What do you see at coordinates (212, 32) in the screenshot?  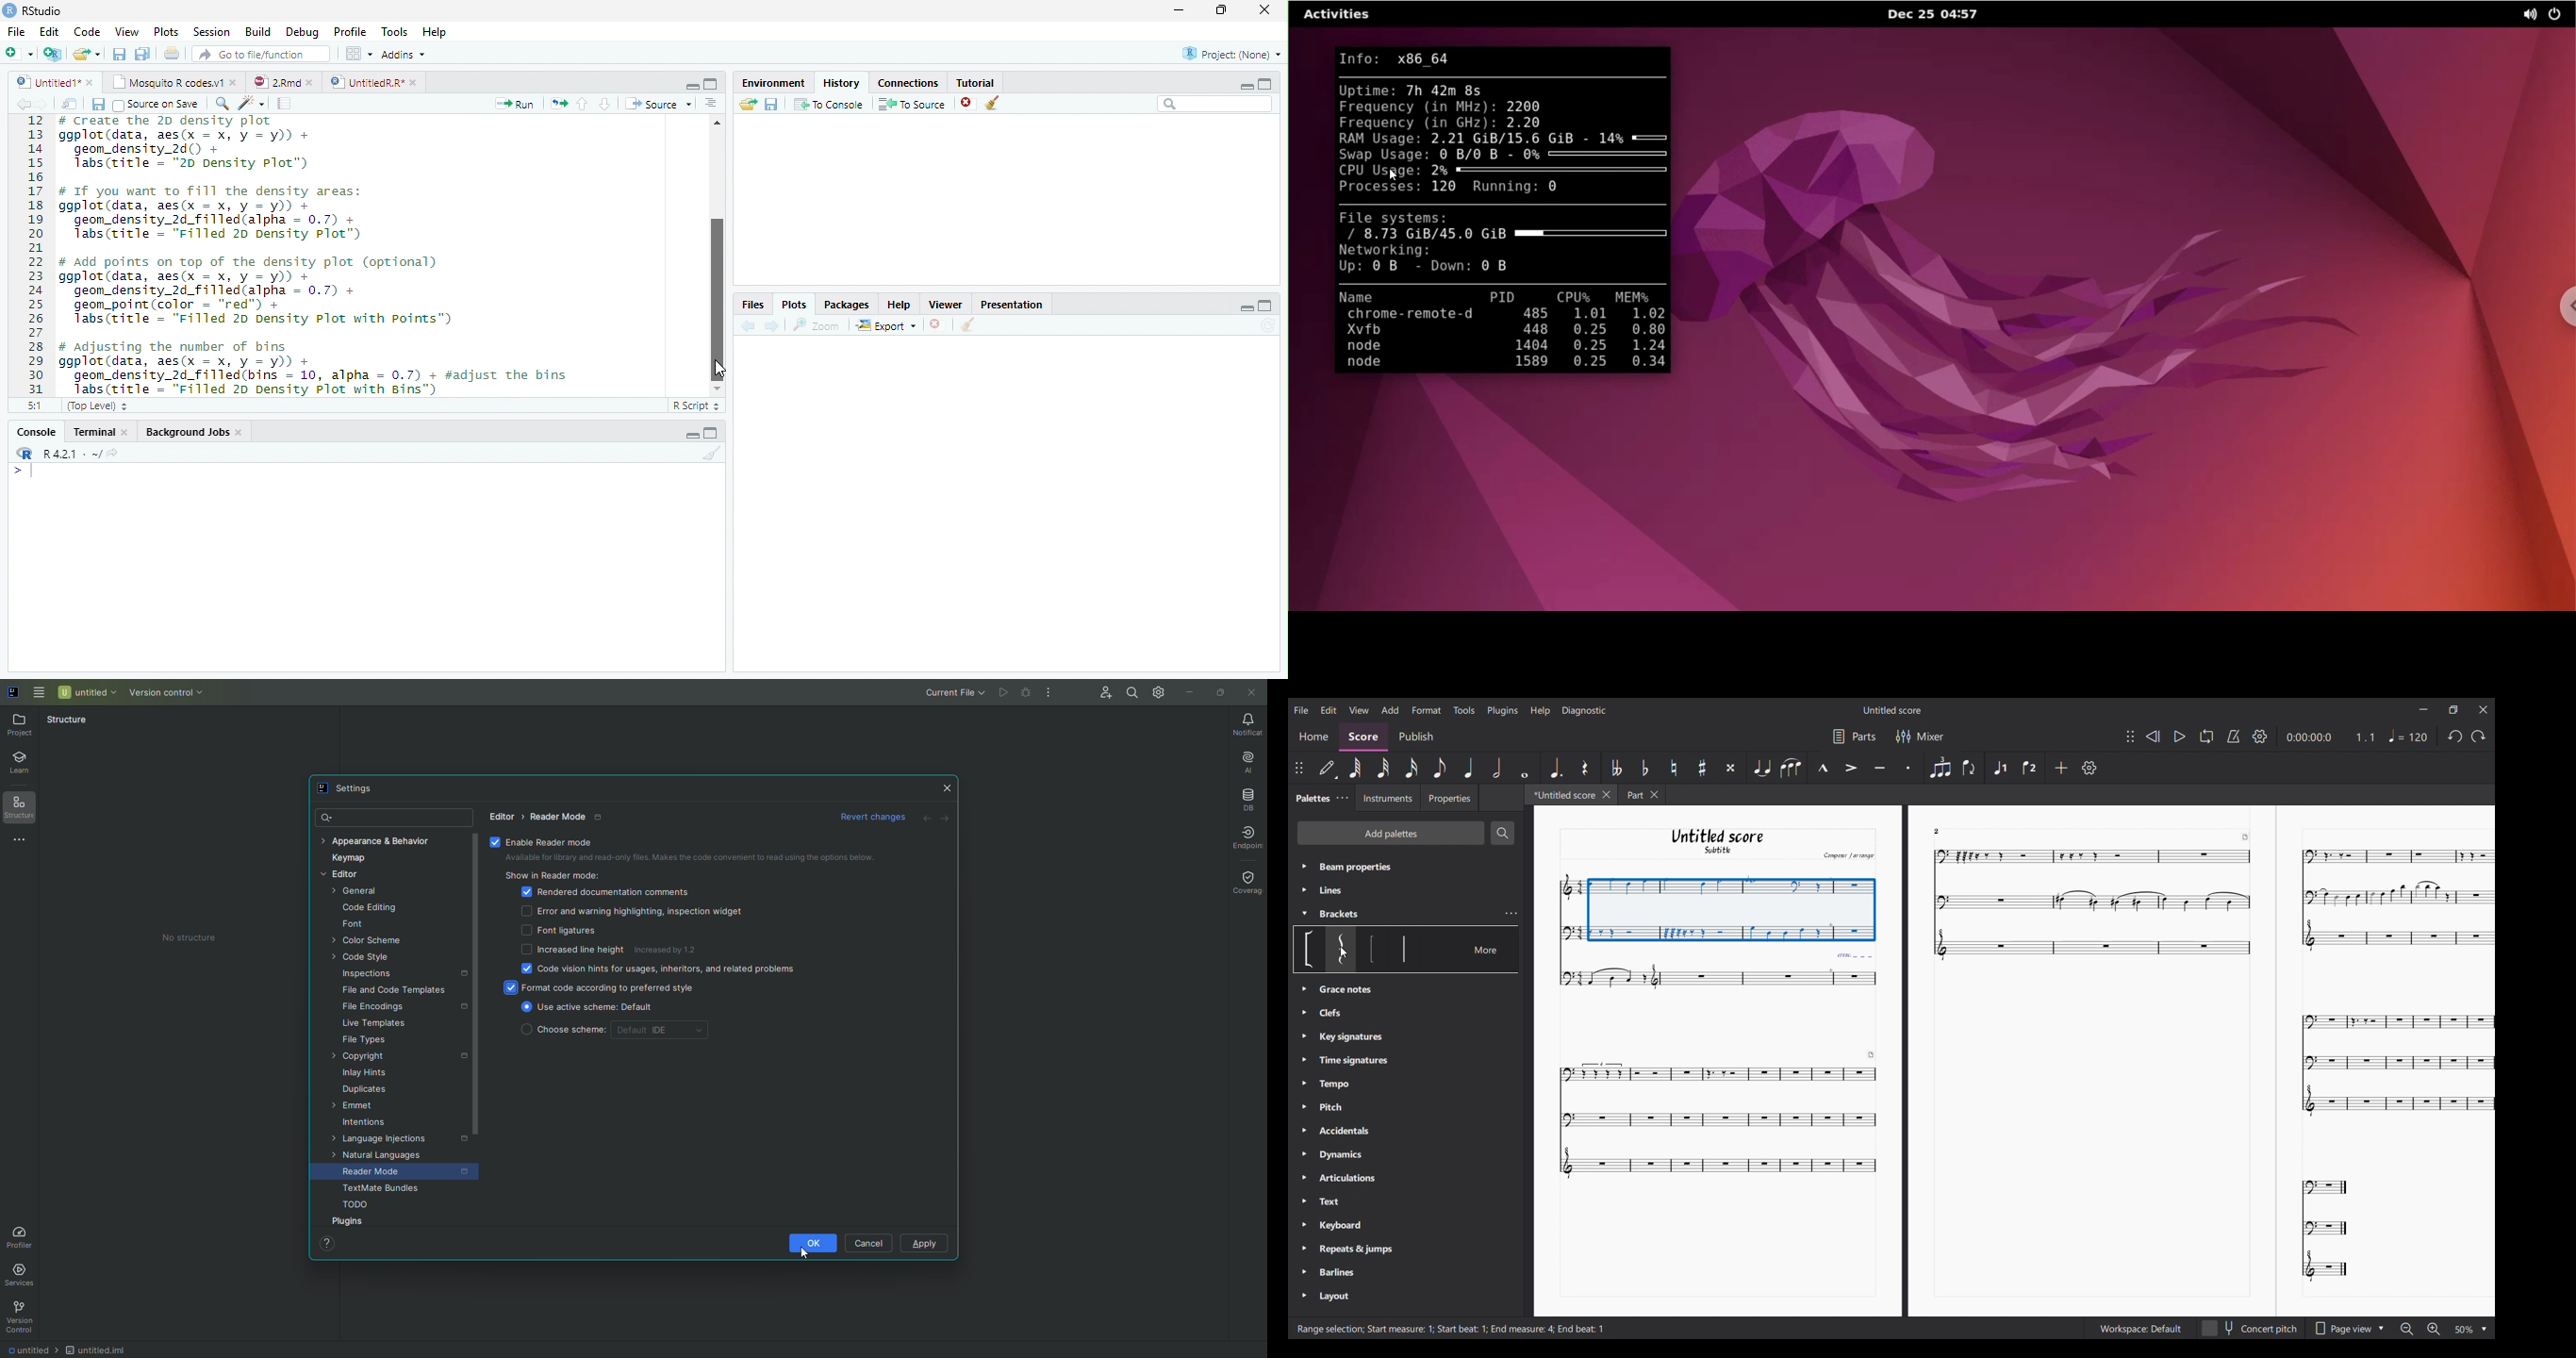 I see `Session` at bounding box center [212, 32].